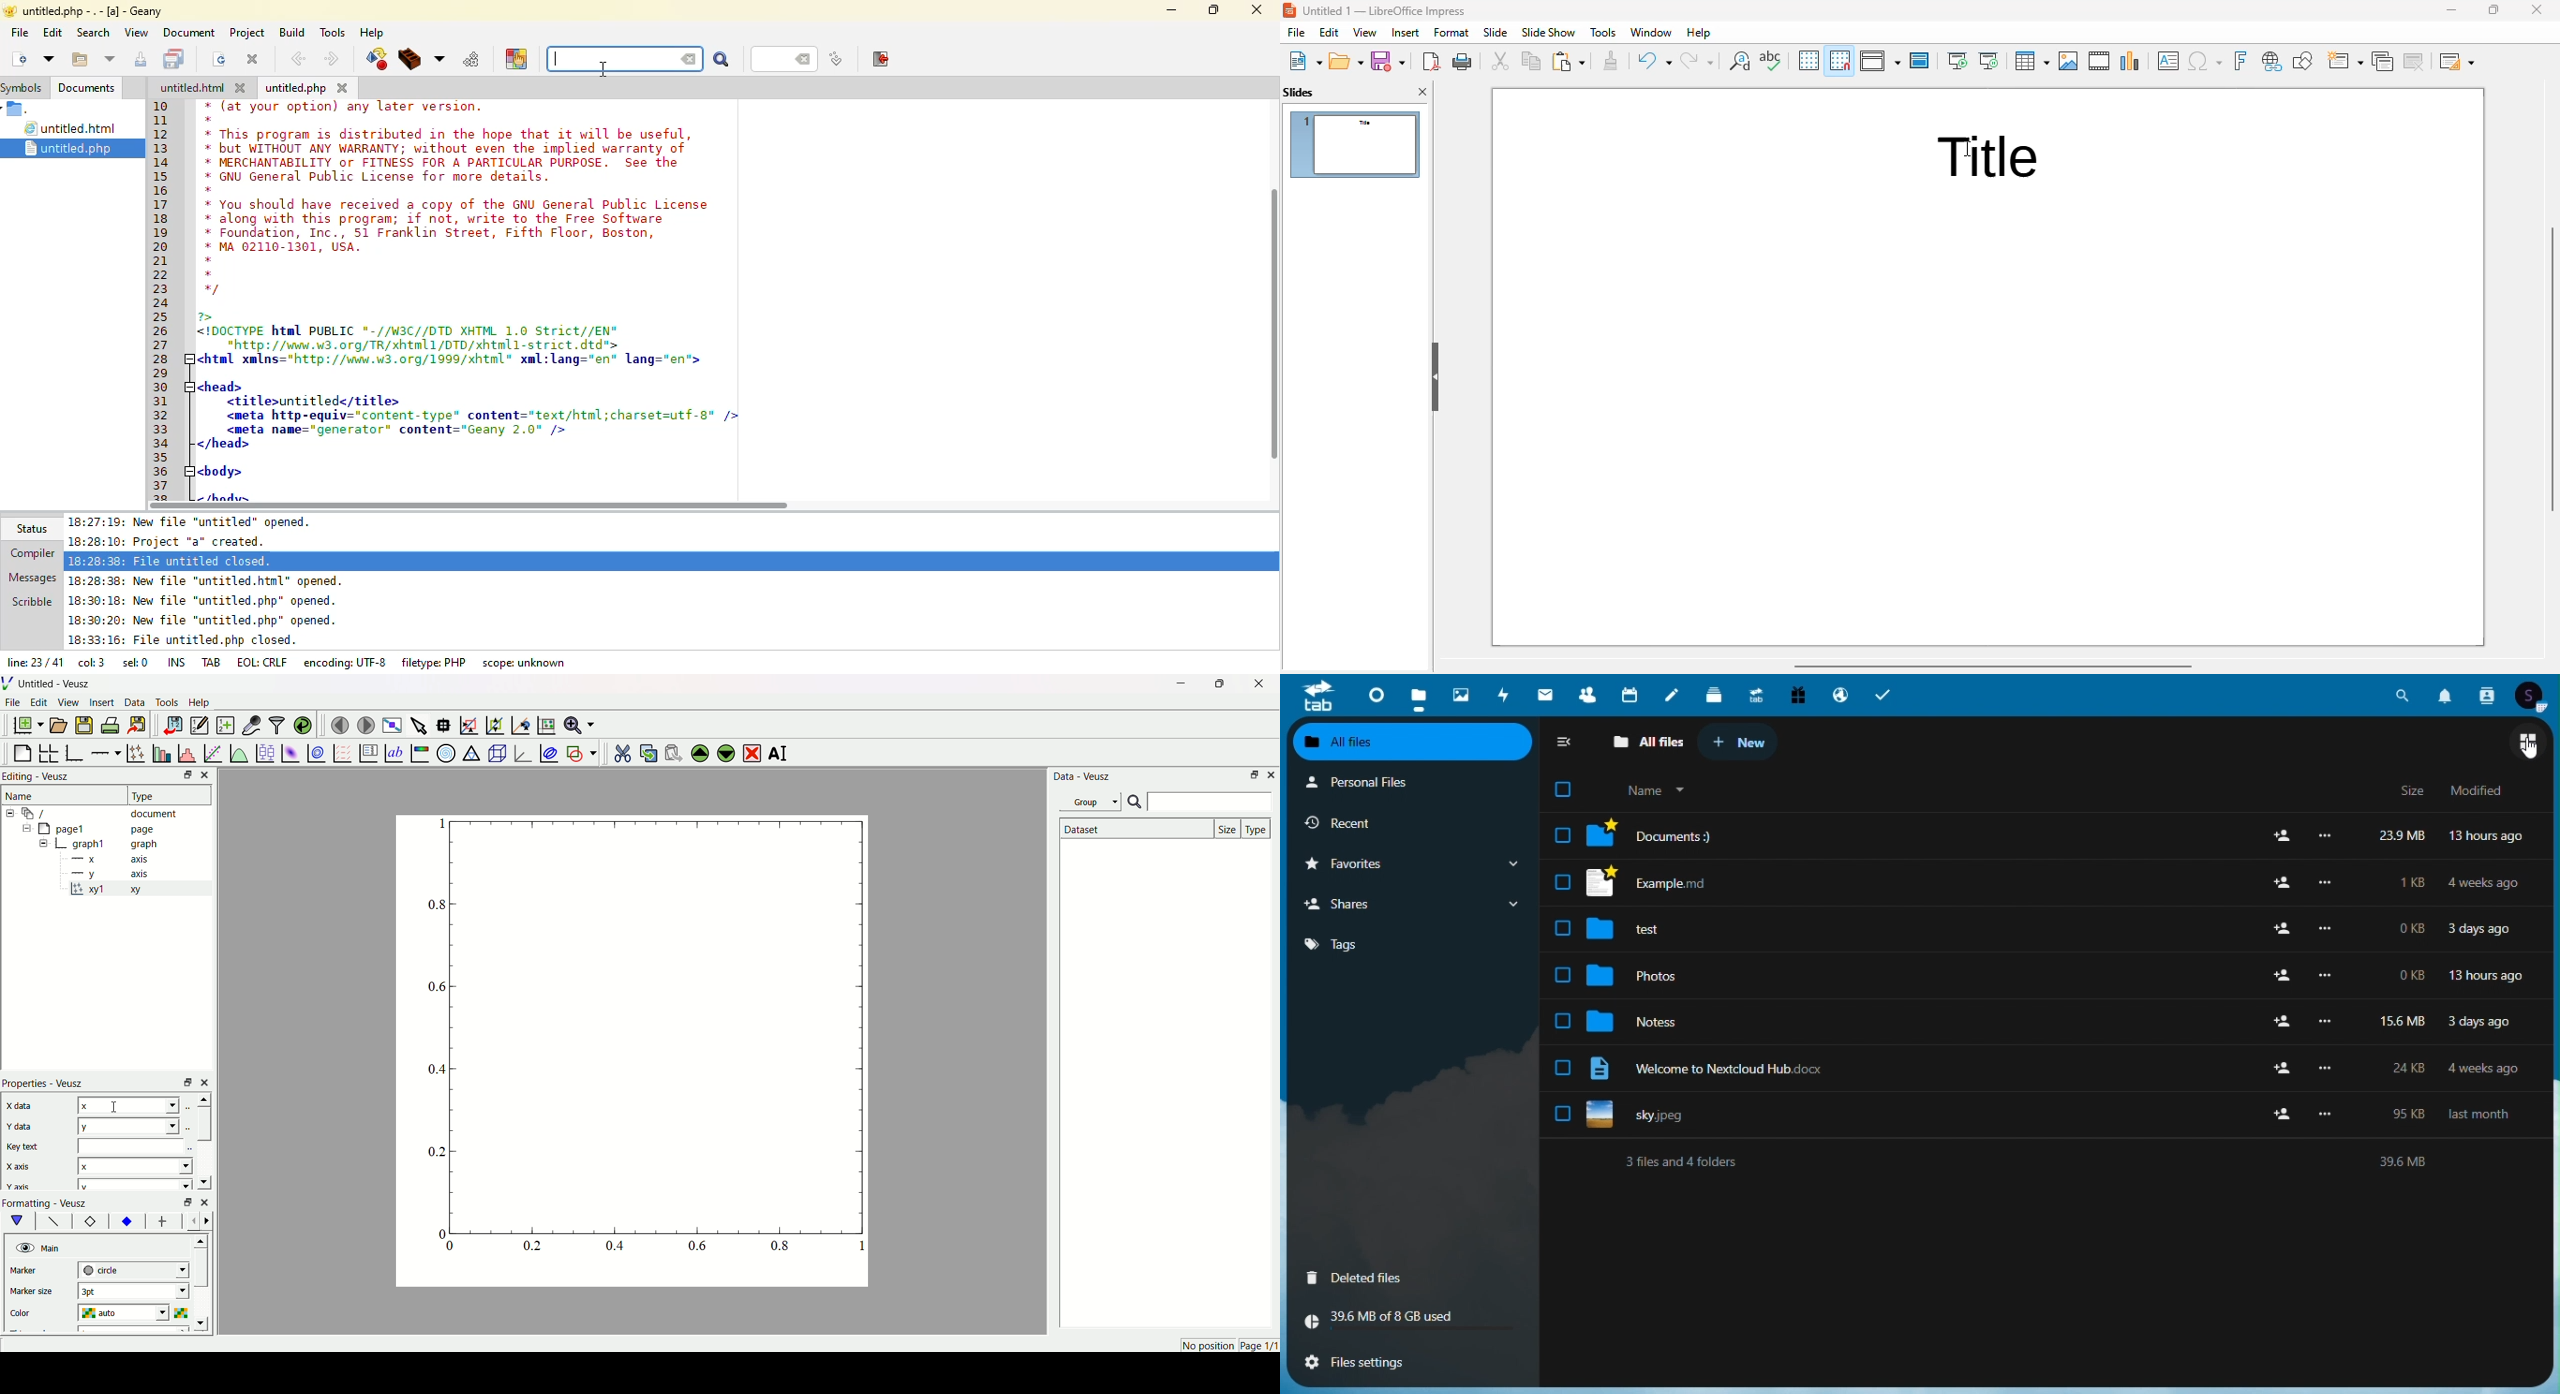  What do you see at coordinates (2410, 975) in the screenshot?
I see `0kb` at bounding box center [2410, 975].